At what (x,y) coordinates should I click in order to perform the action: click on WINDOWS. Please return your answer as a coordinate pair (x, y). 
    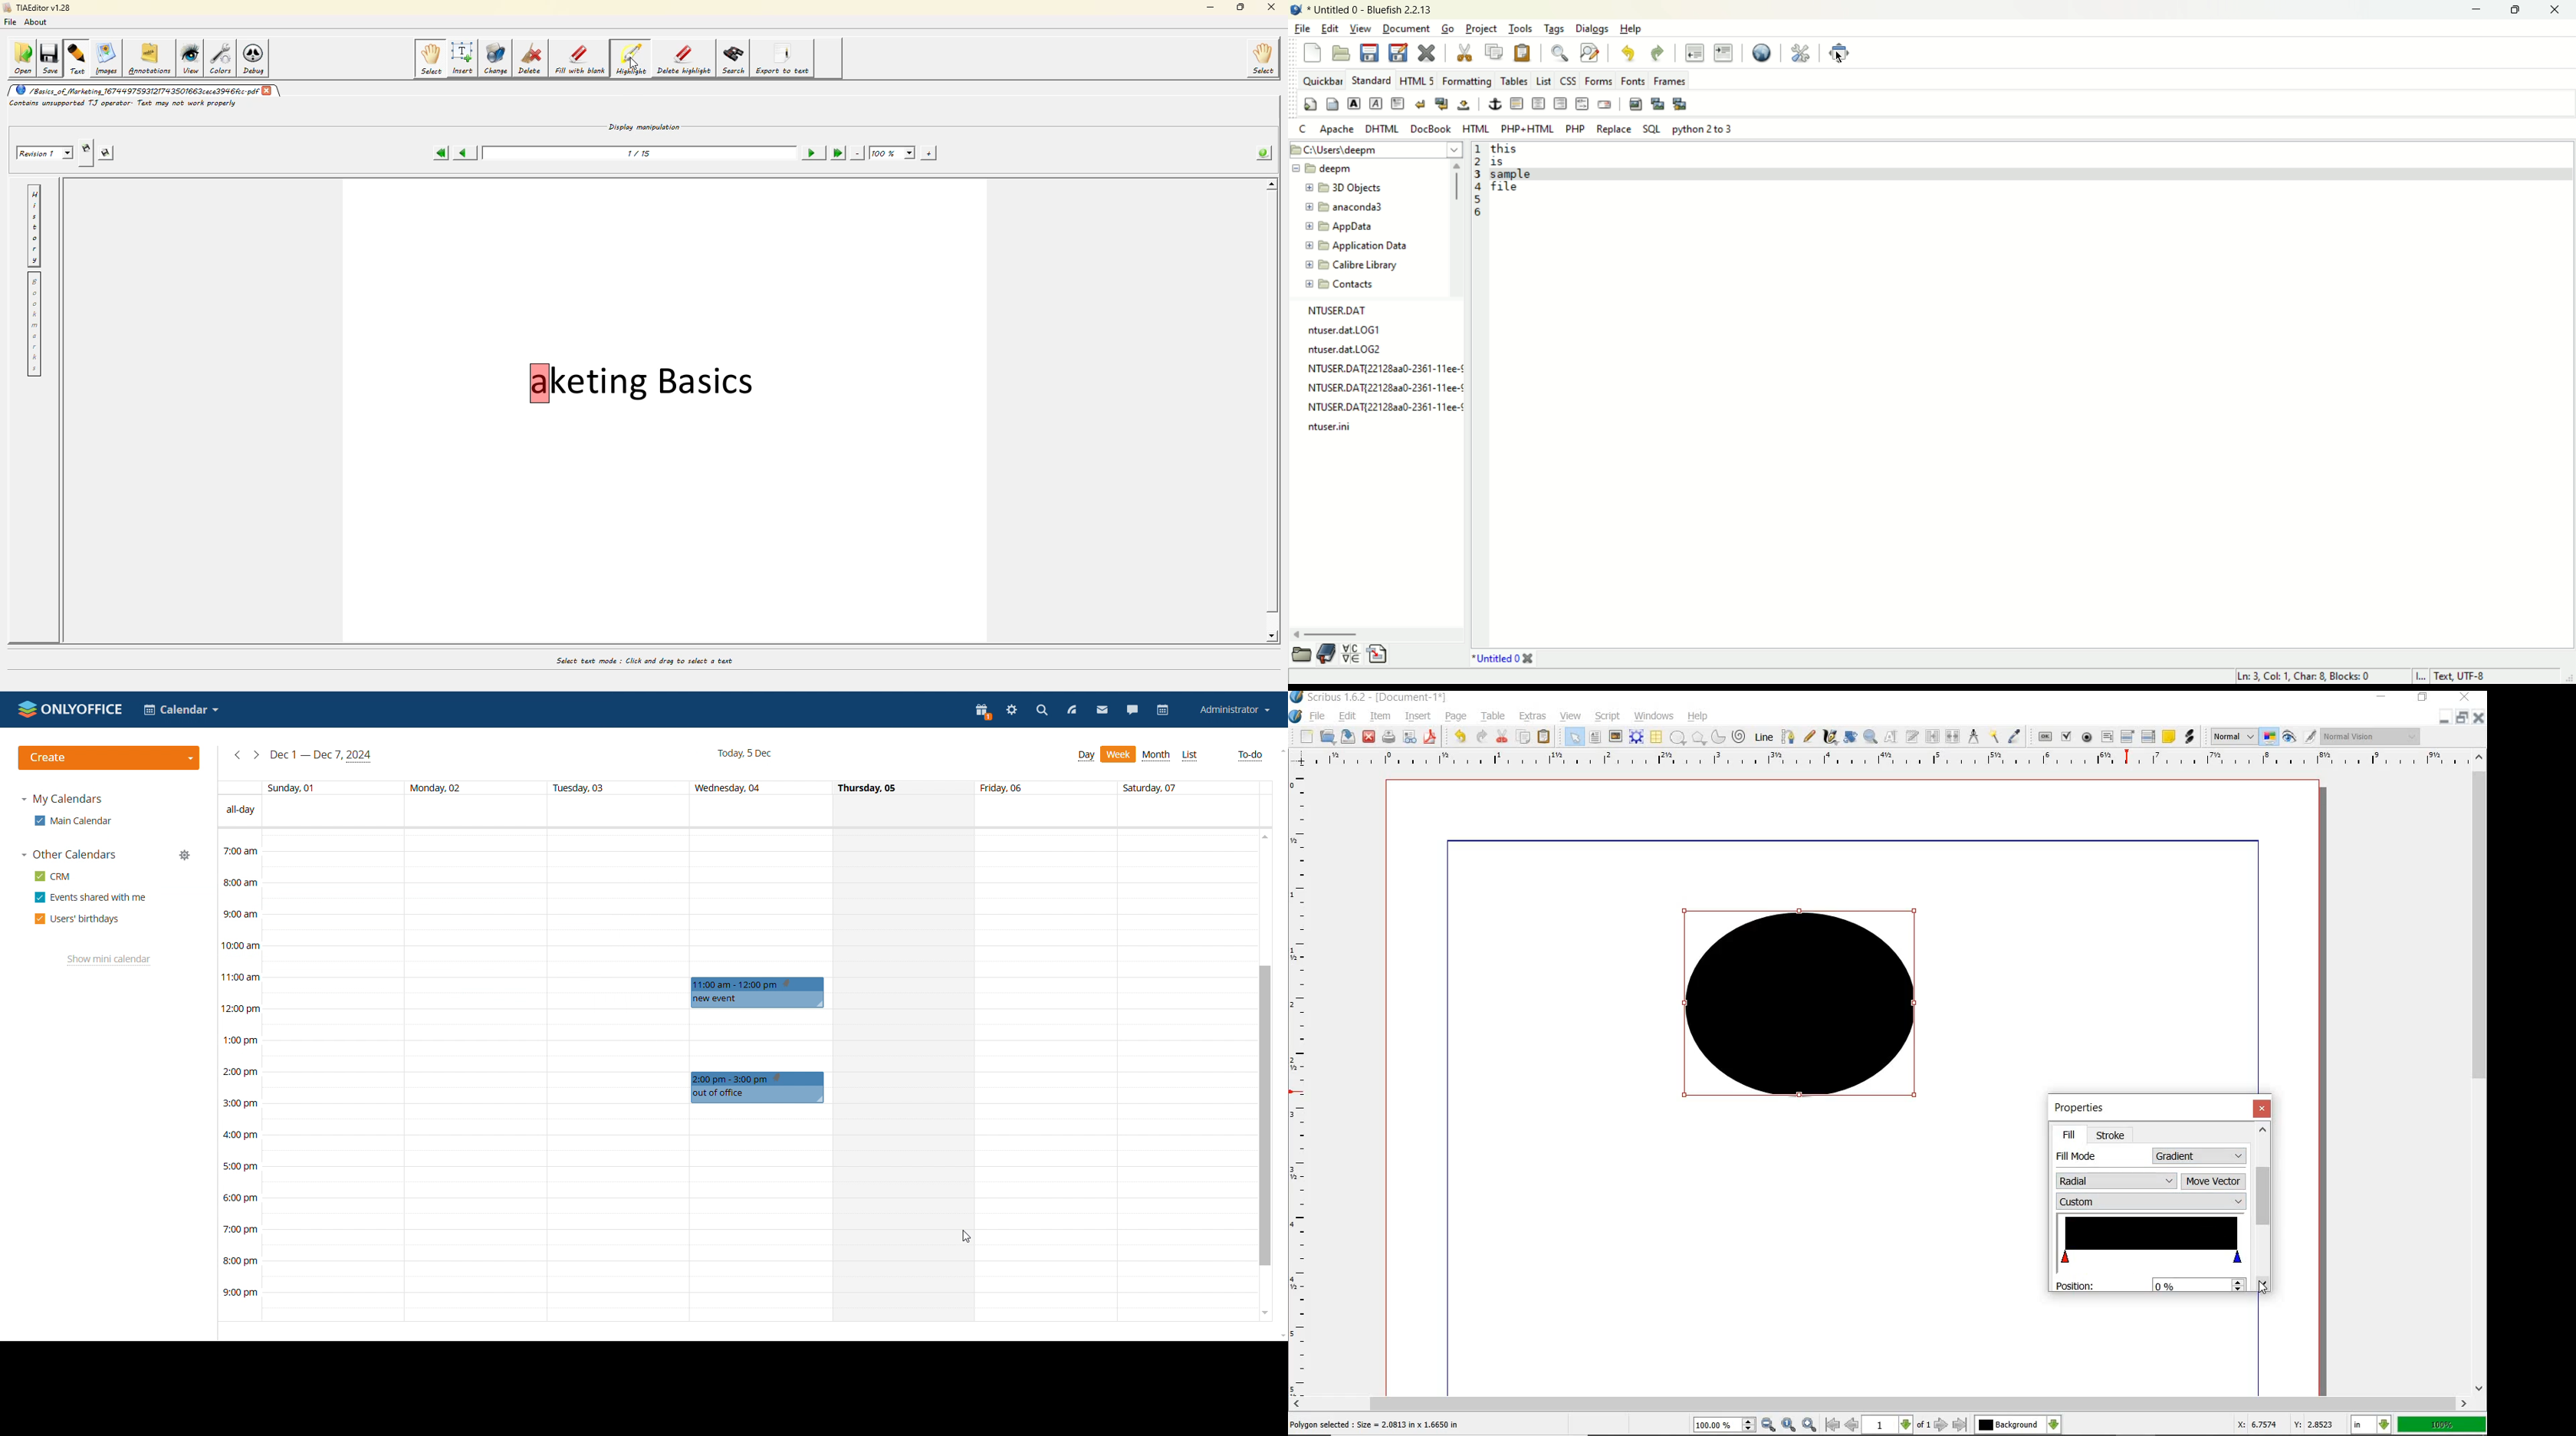
    Looking at the image, I should click on (1654, 716).